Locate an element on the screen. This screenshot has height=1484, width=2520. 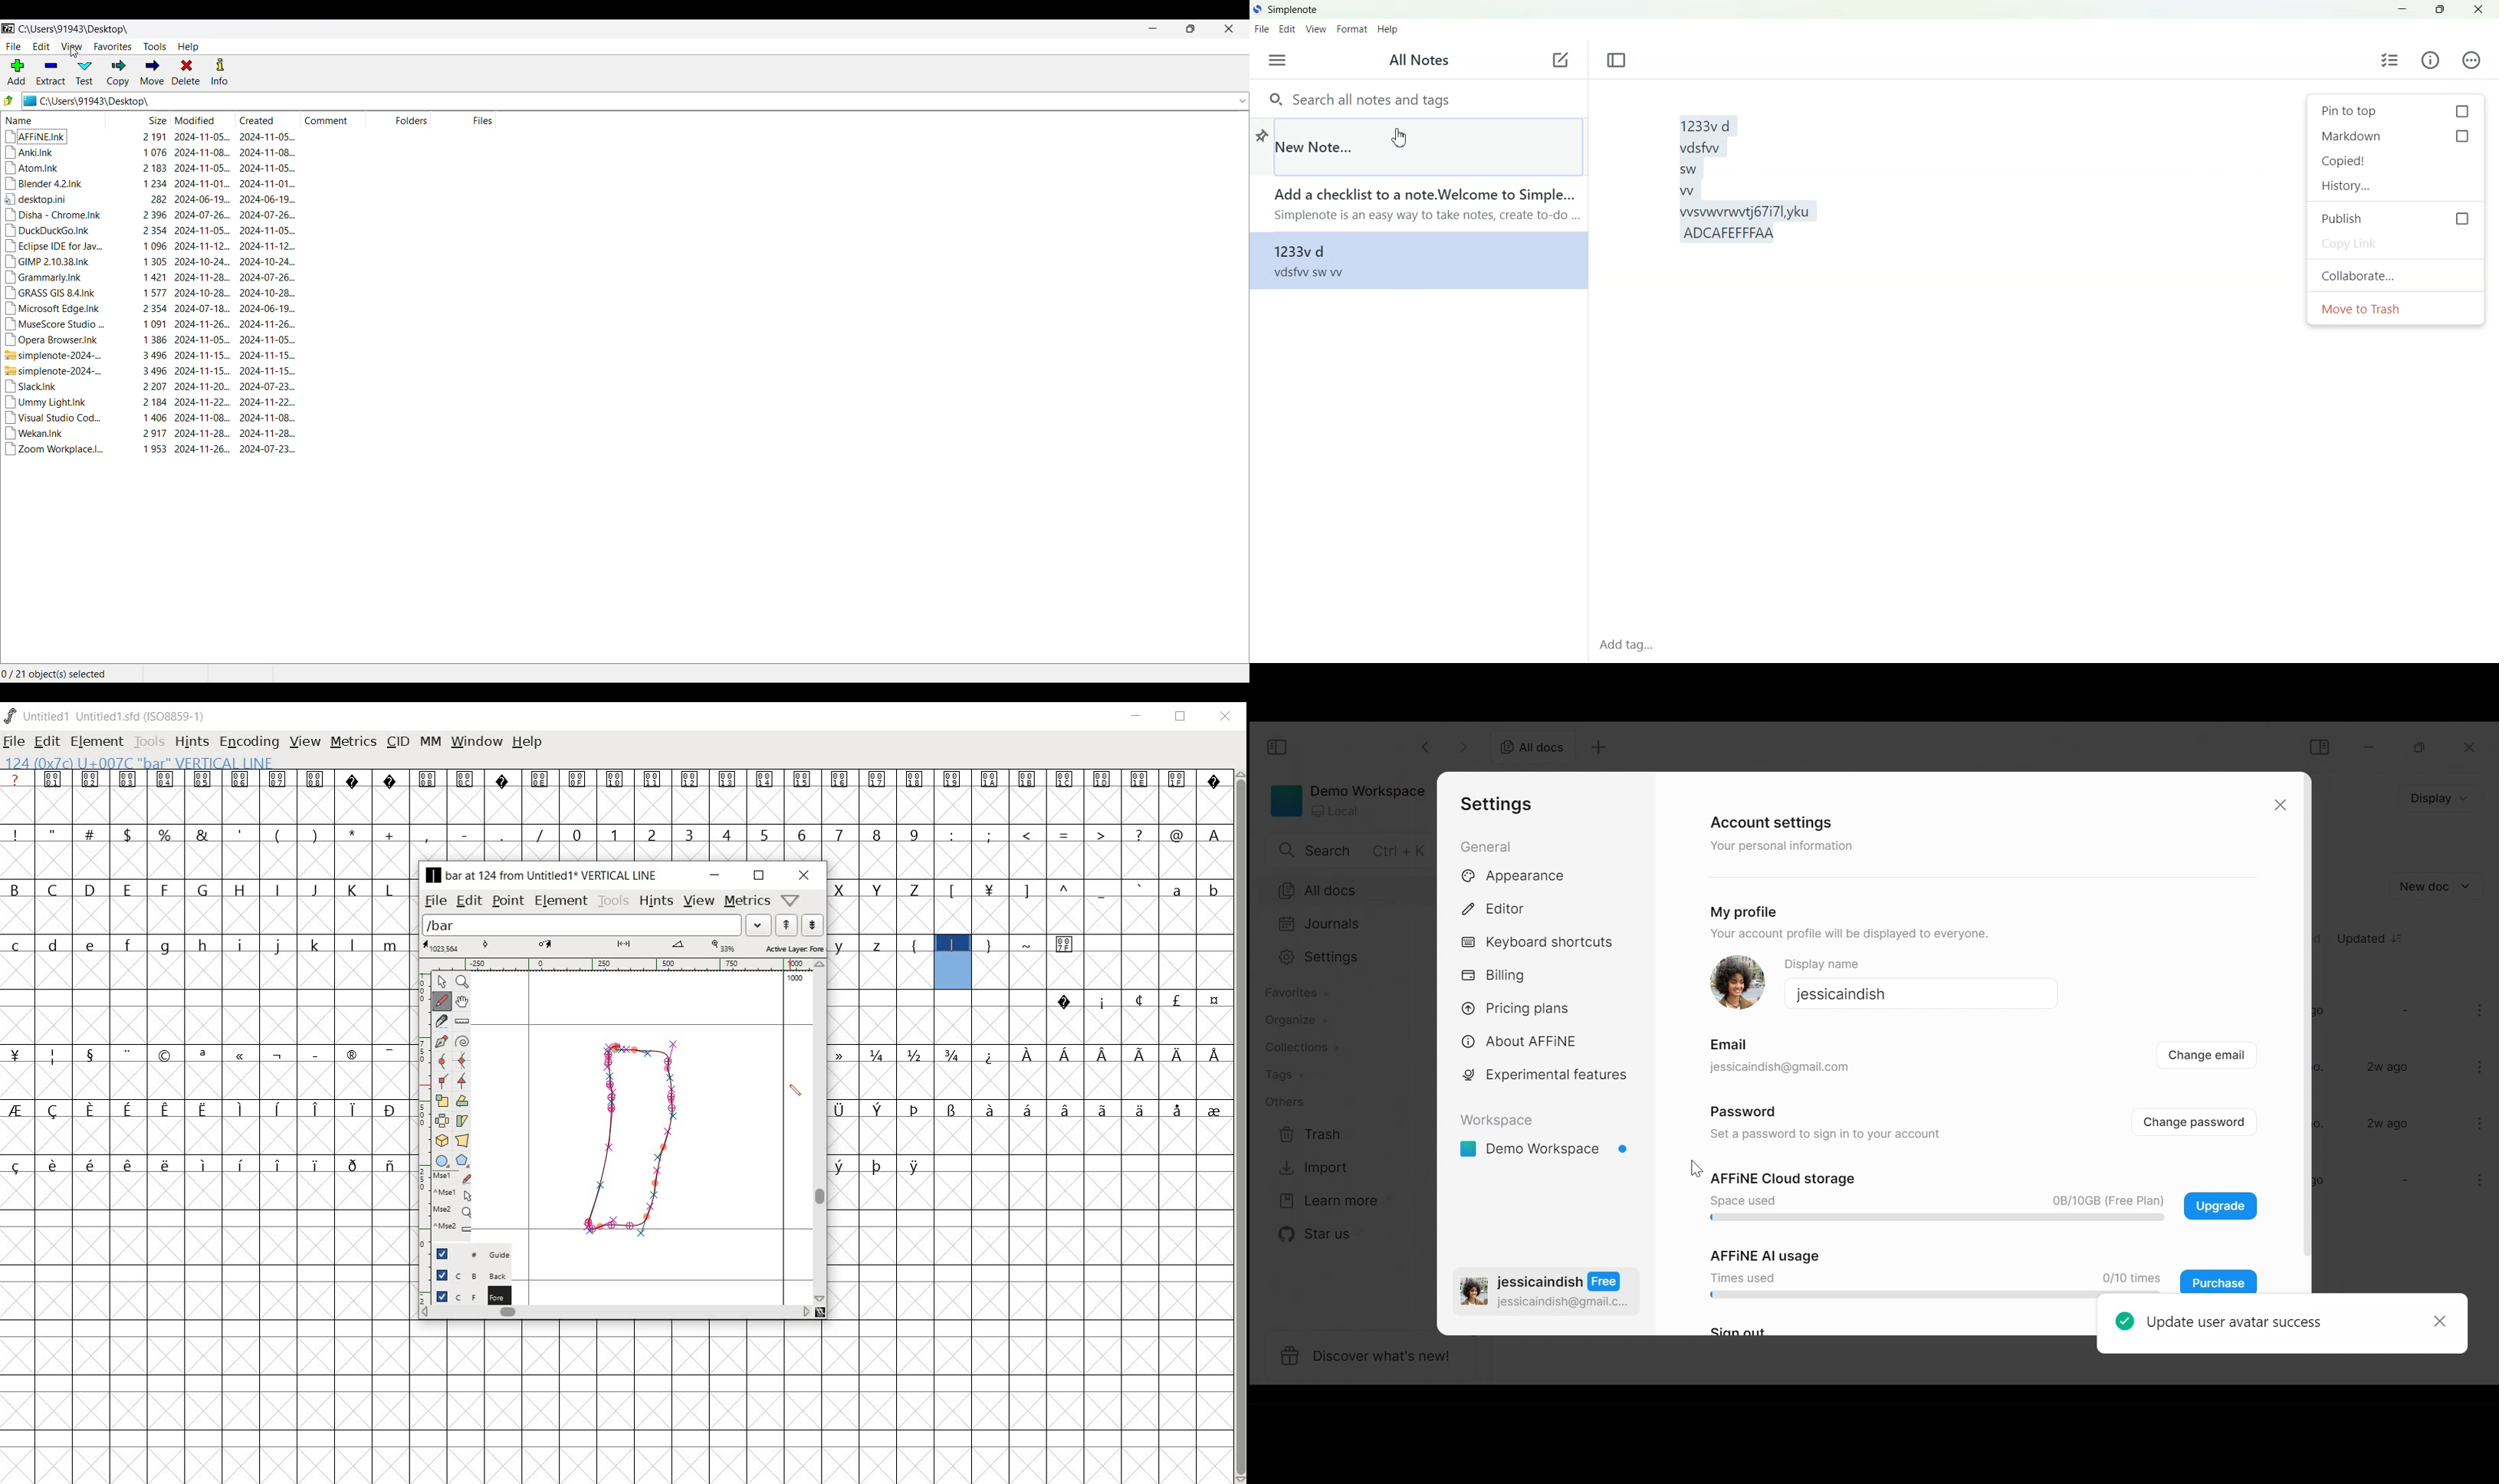
Info is located at coordinates (2431, 60).